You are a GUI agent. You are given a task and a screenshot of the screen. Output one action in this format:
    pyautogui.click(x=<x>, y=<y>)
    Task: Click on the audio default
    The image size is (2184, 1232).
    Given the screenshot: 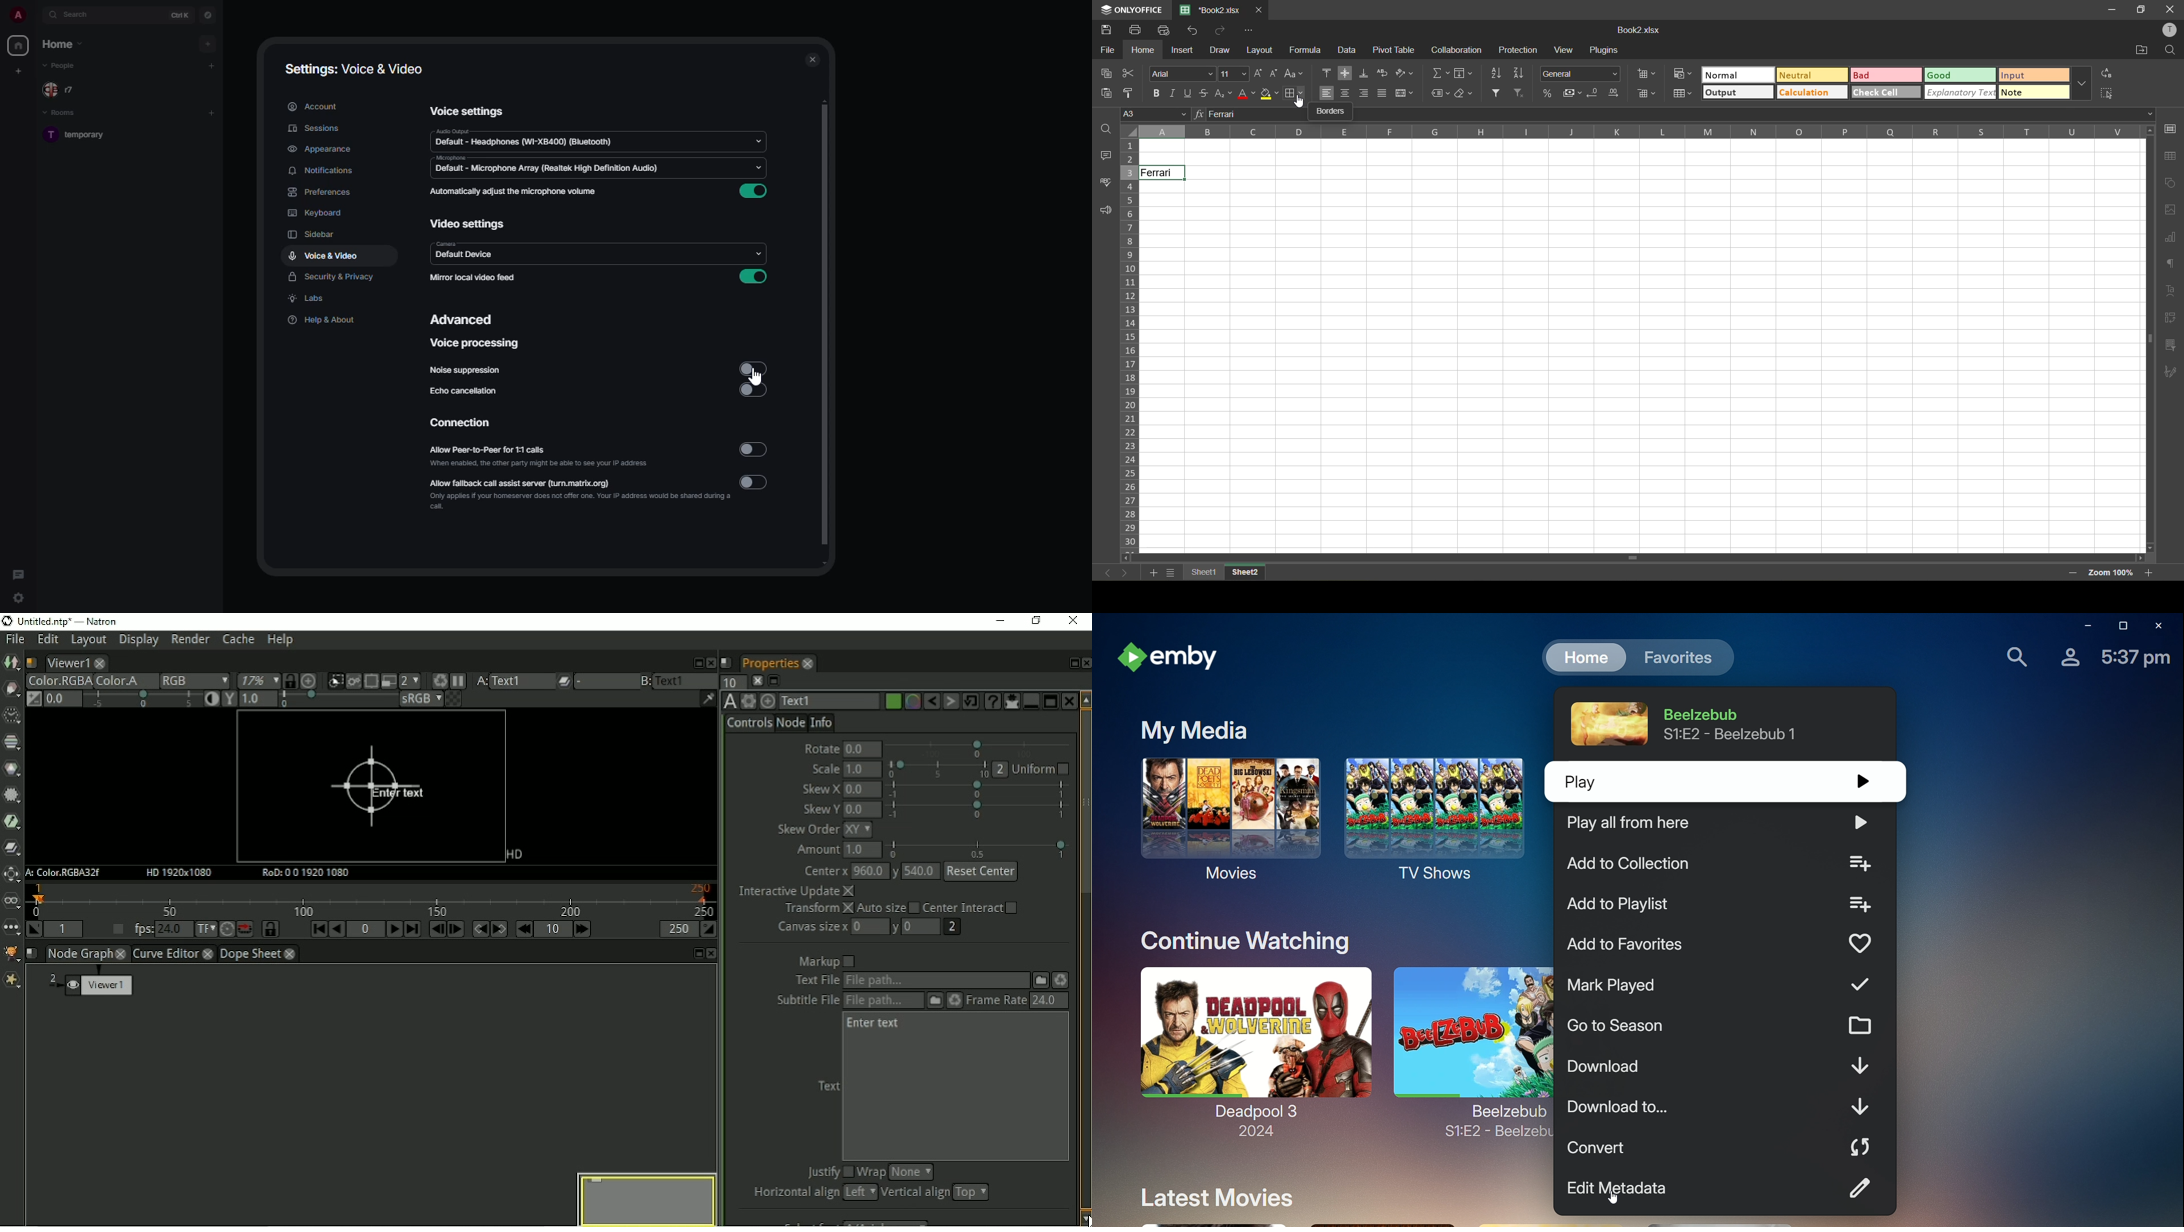 What is the action you would take?
    pyautogui.click(x=527, y=139)
    